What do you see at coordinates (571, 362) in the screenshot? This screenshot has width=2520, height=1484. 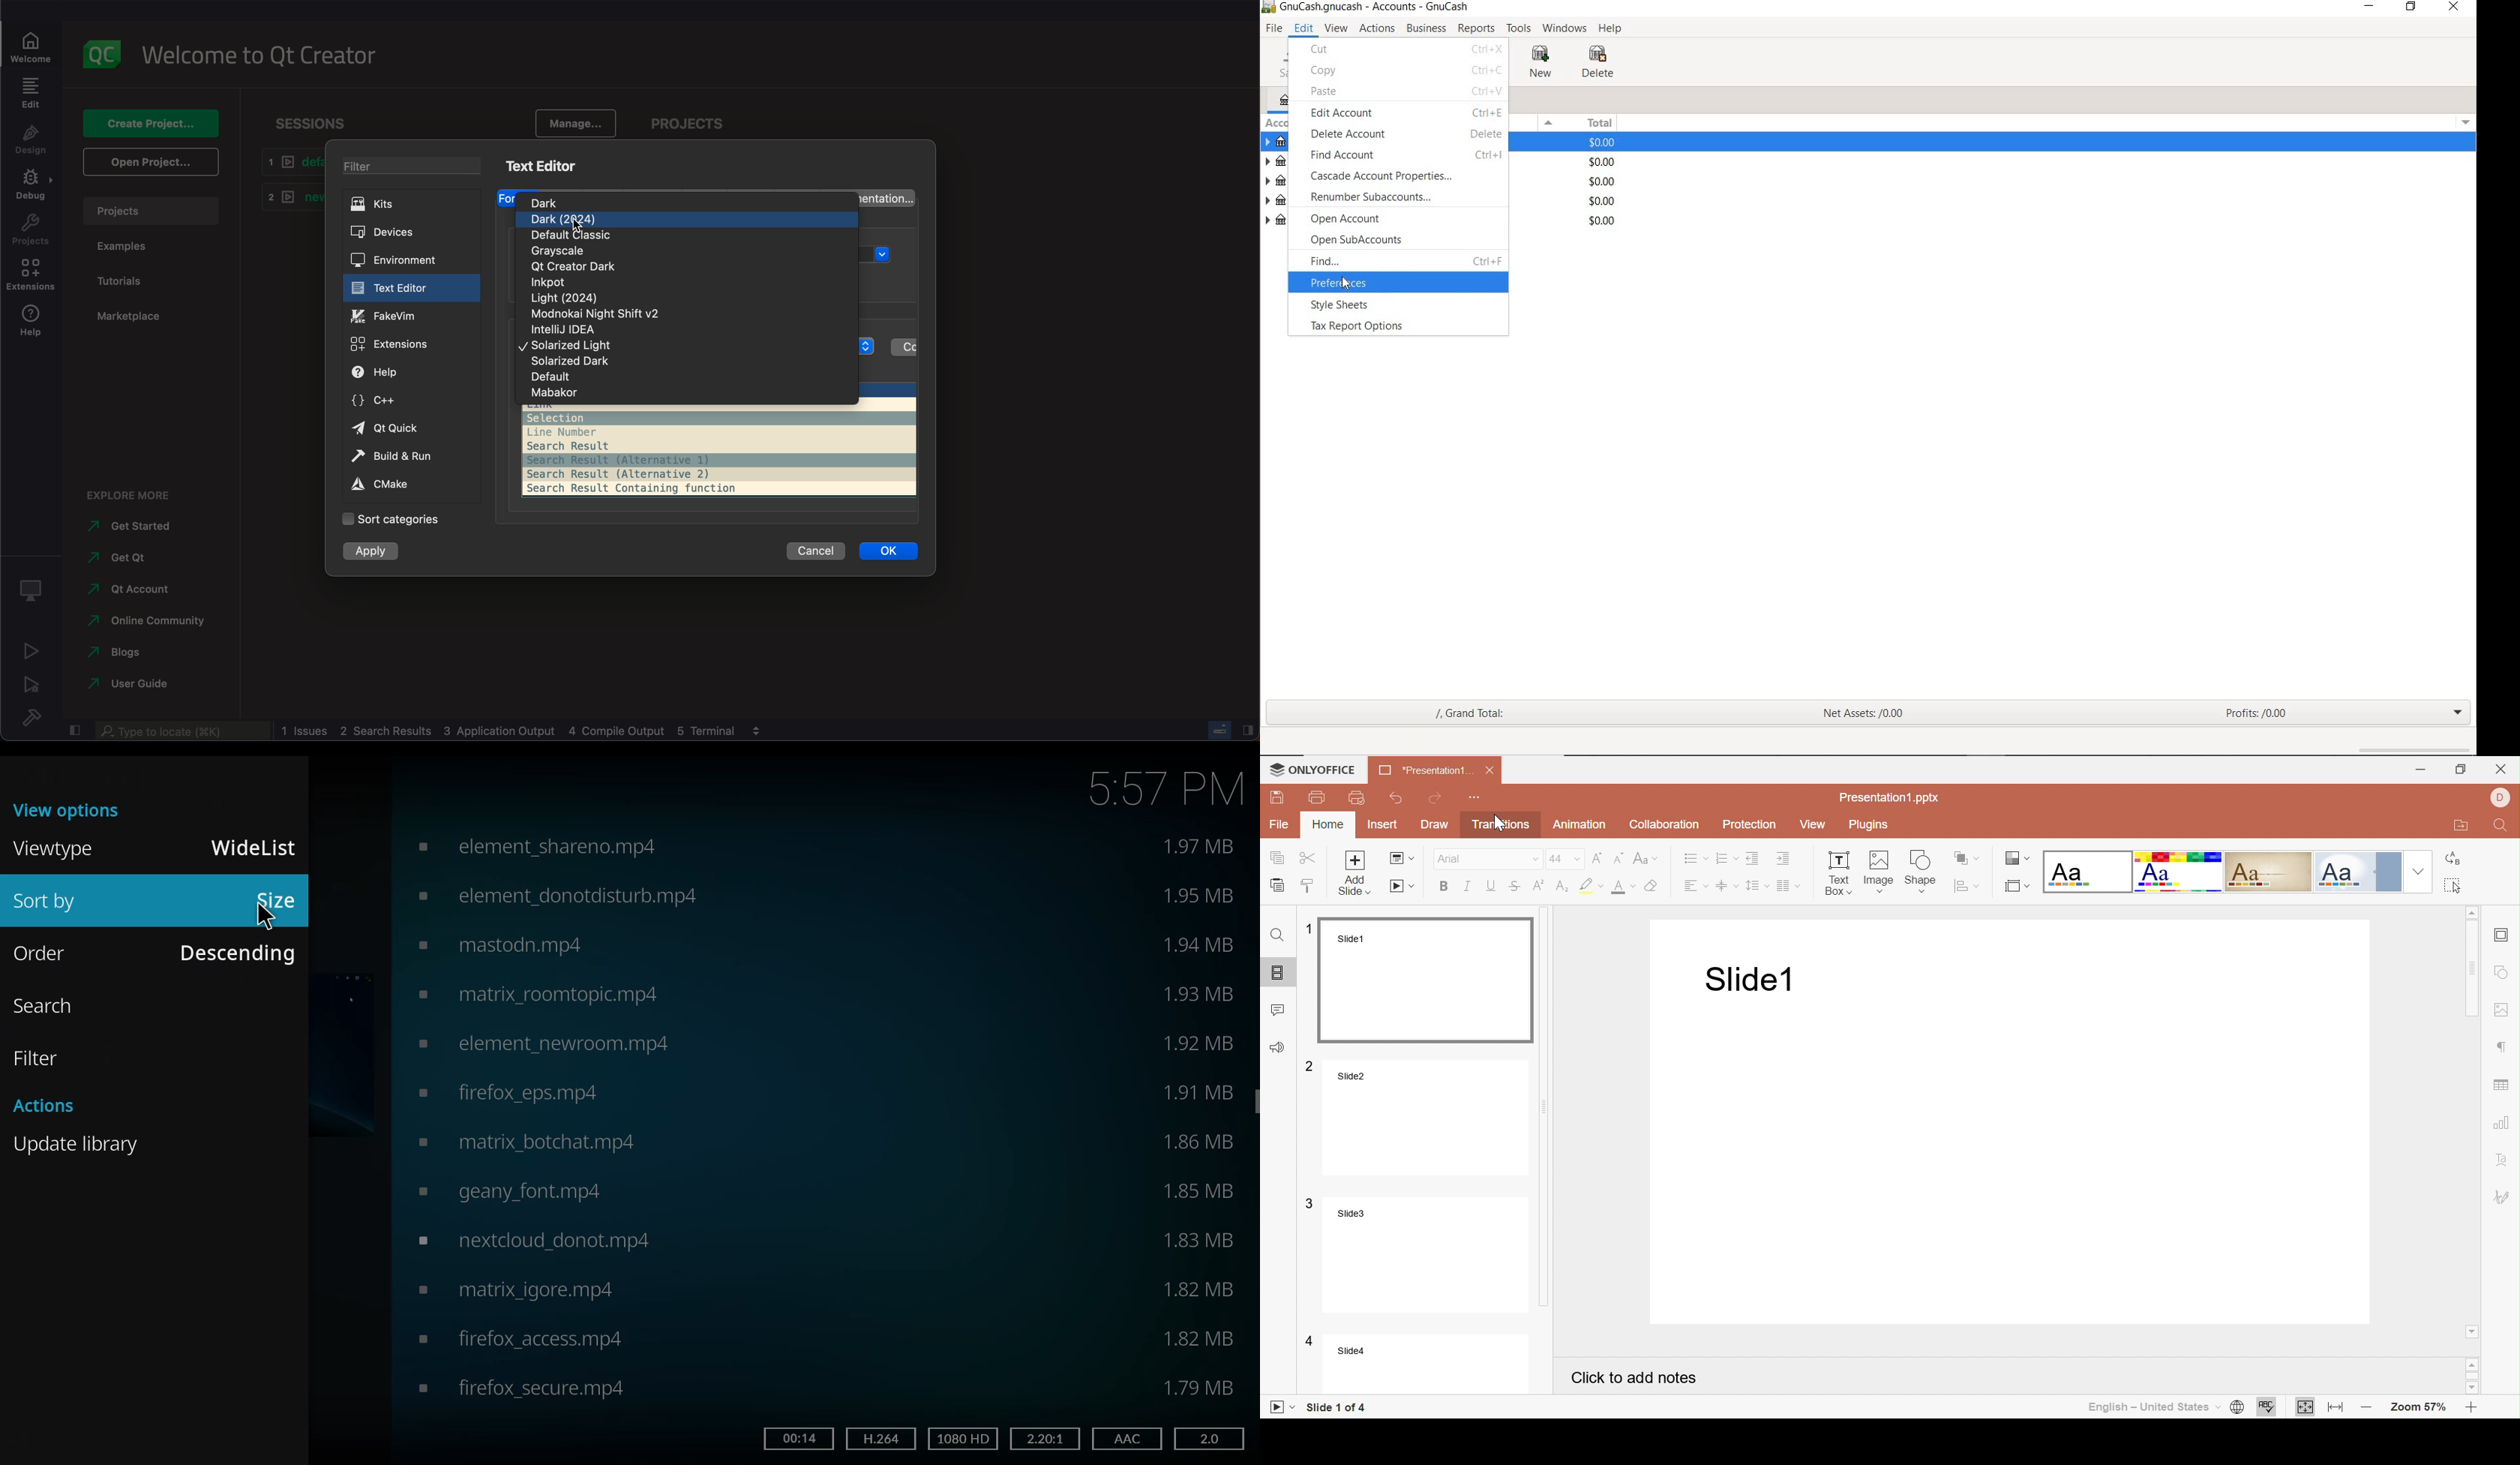 I see `dark` at bounding box center [571, 362].